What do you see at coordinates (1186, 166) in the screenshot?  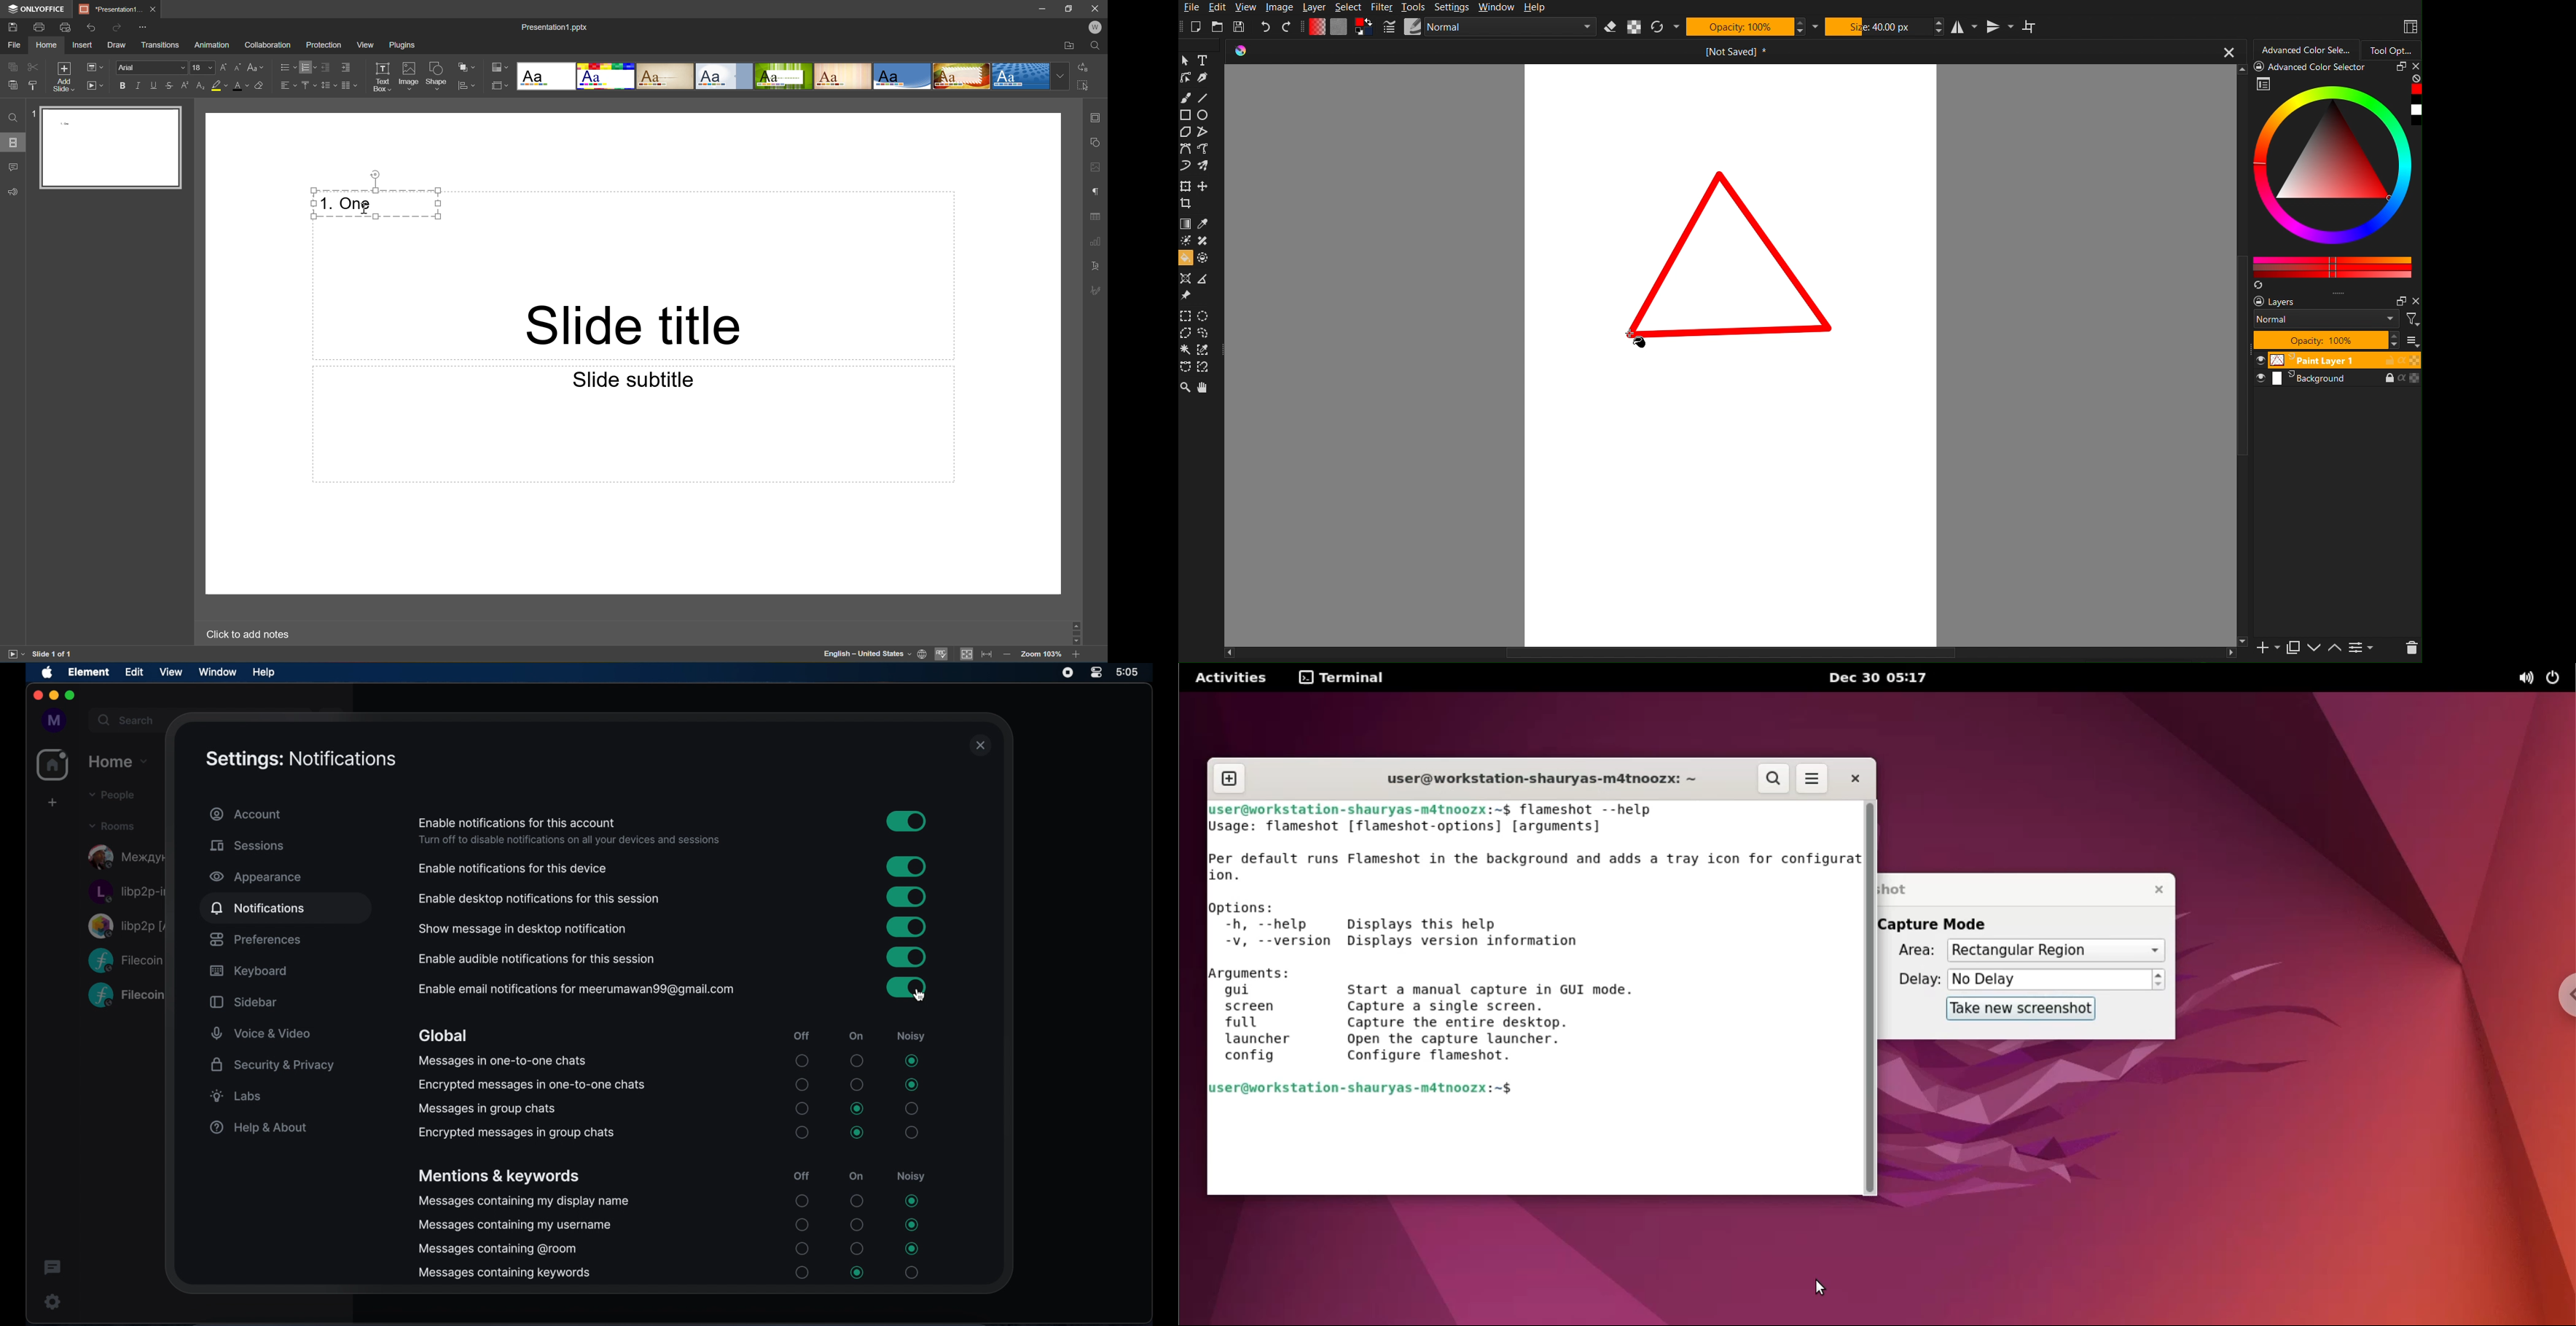 I see `dynamic brush tool` at bounding box center [1186, 166].